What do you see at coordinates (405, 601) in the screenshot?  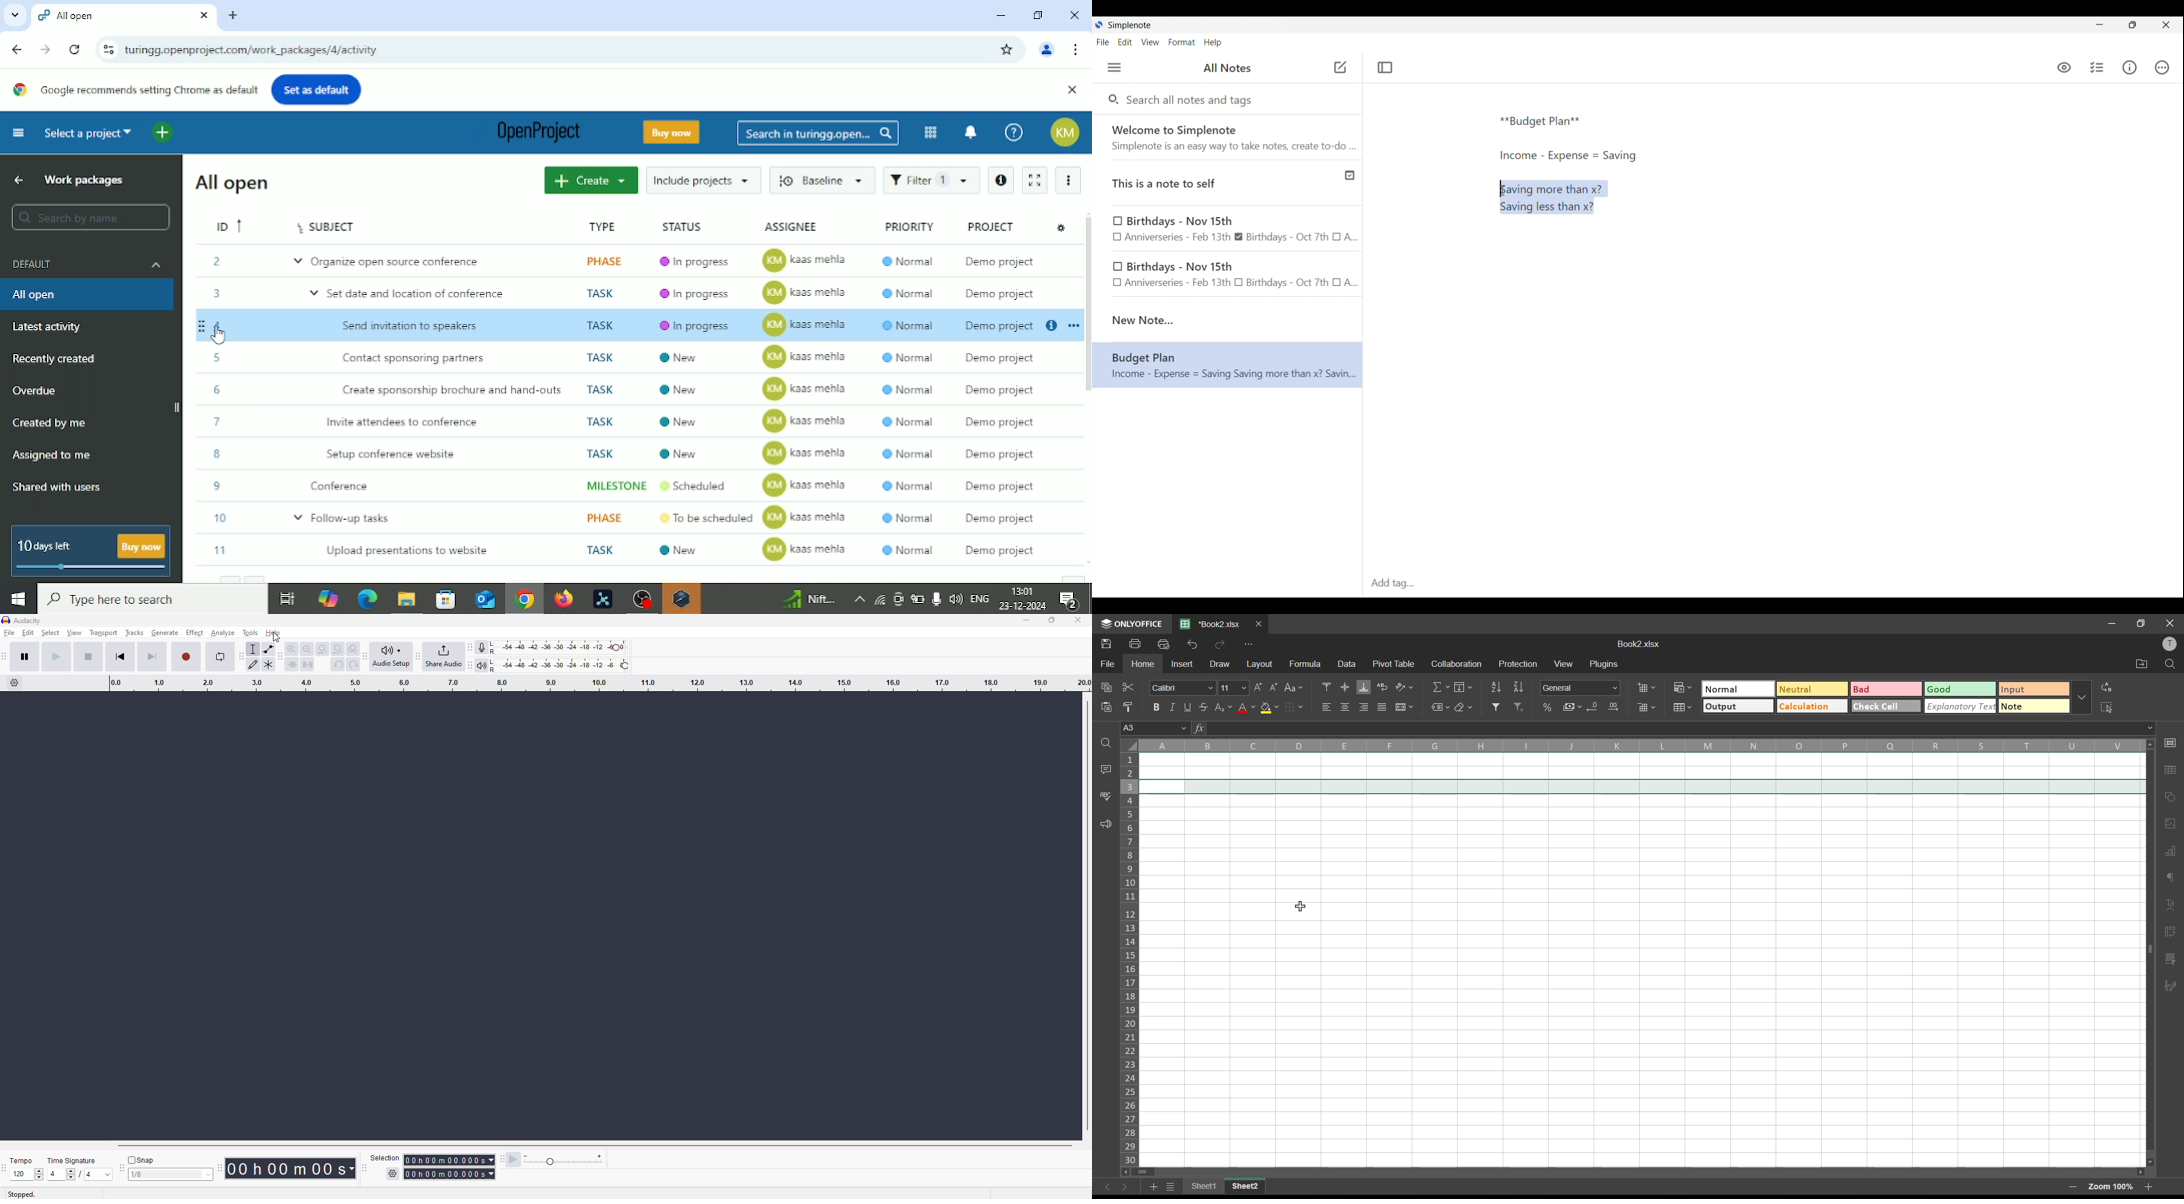 I see `File explorer` at bounding box center [405, 601].